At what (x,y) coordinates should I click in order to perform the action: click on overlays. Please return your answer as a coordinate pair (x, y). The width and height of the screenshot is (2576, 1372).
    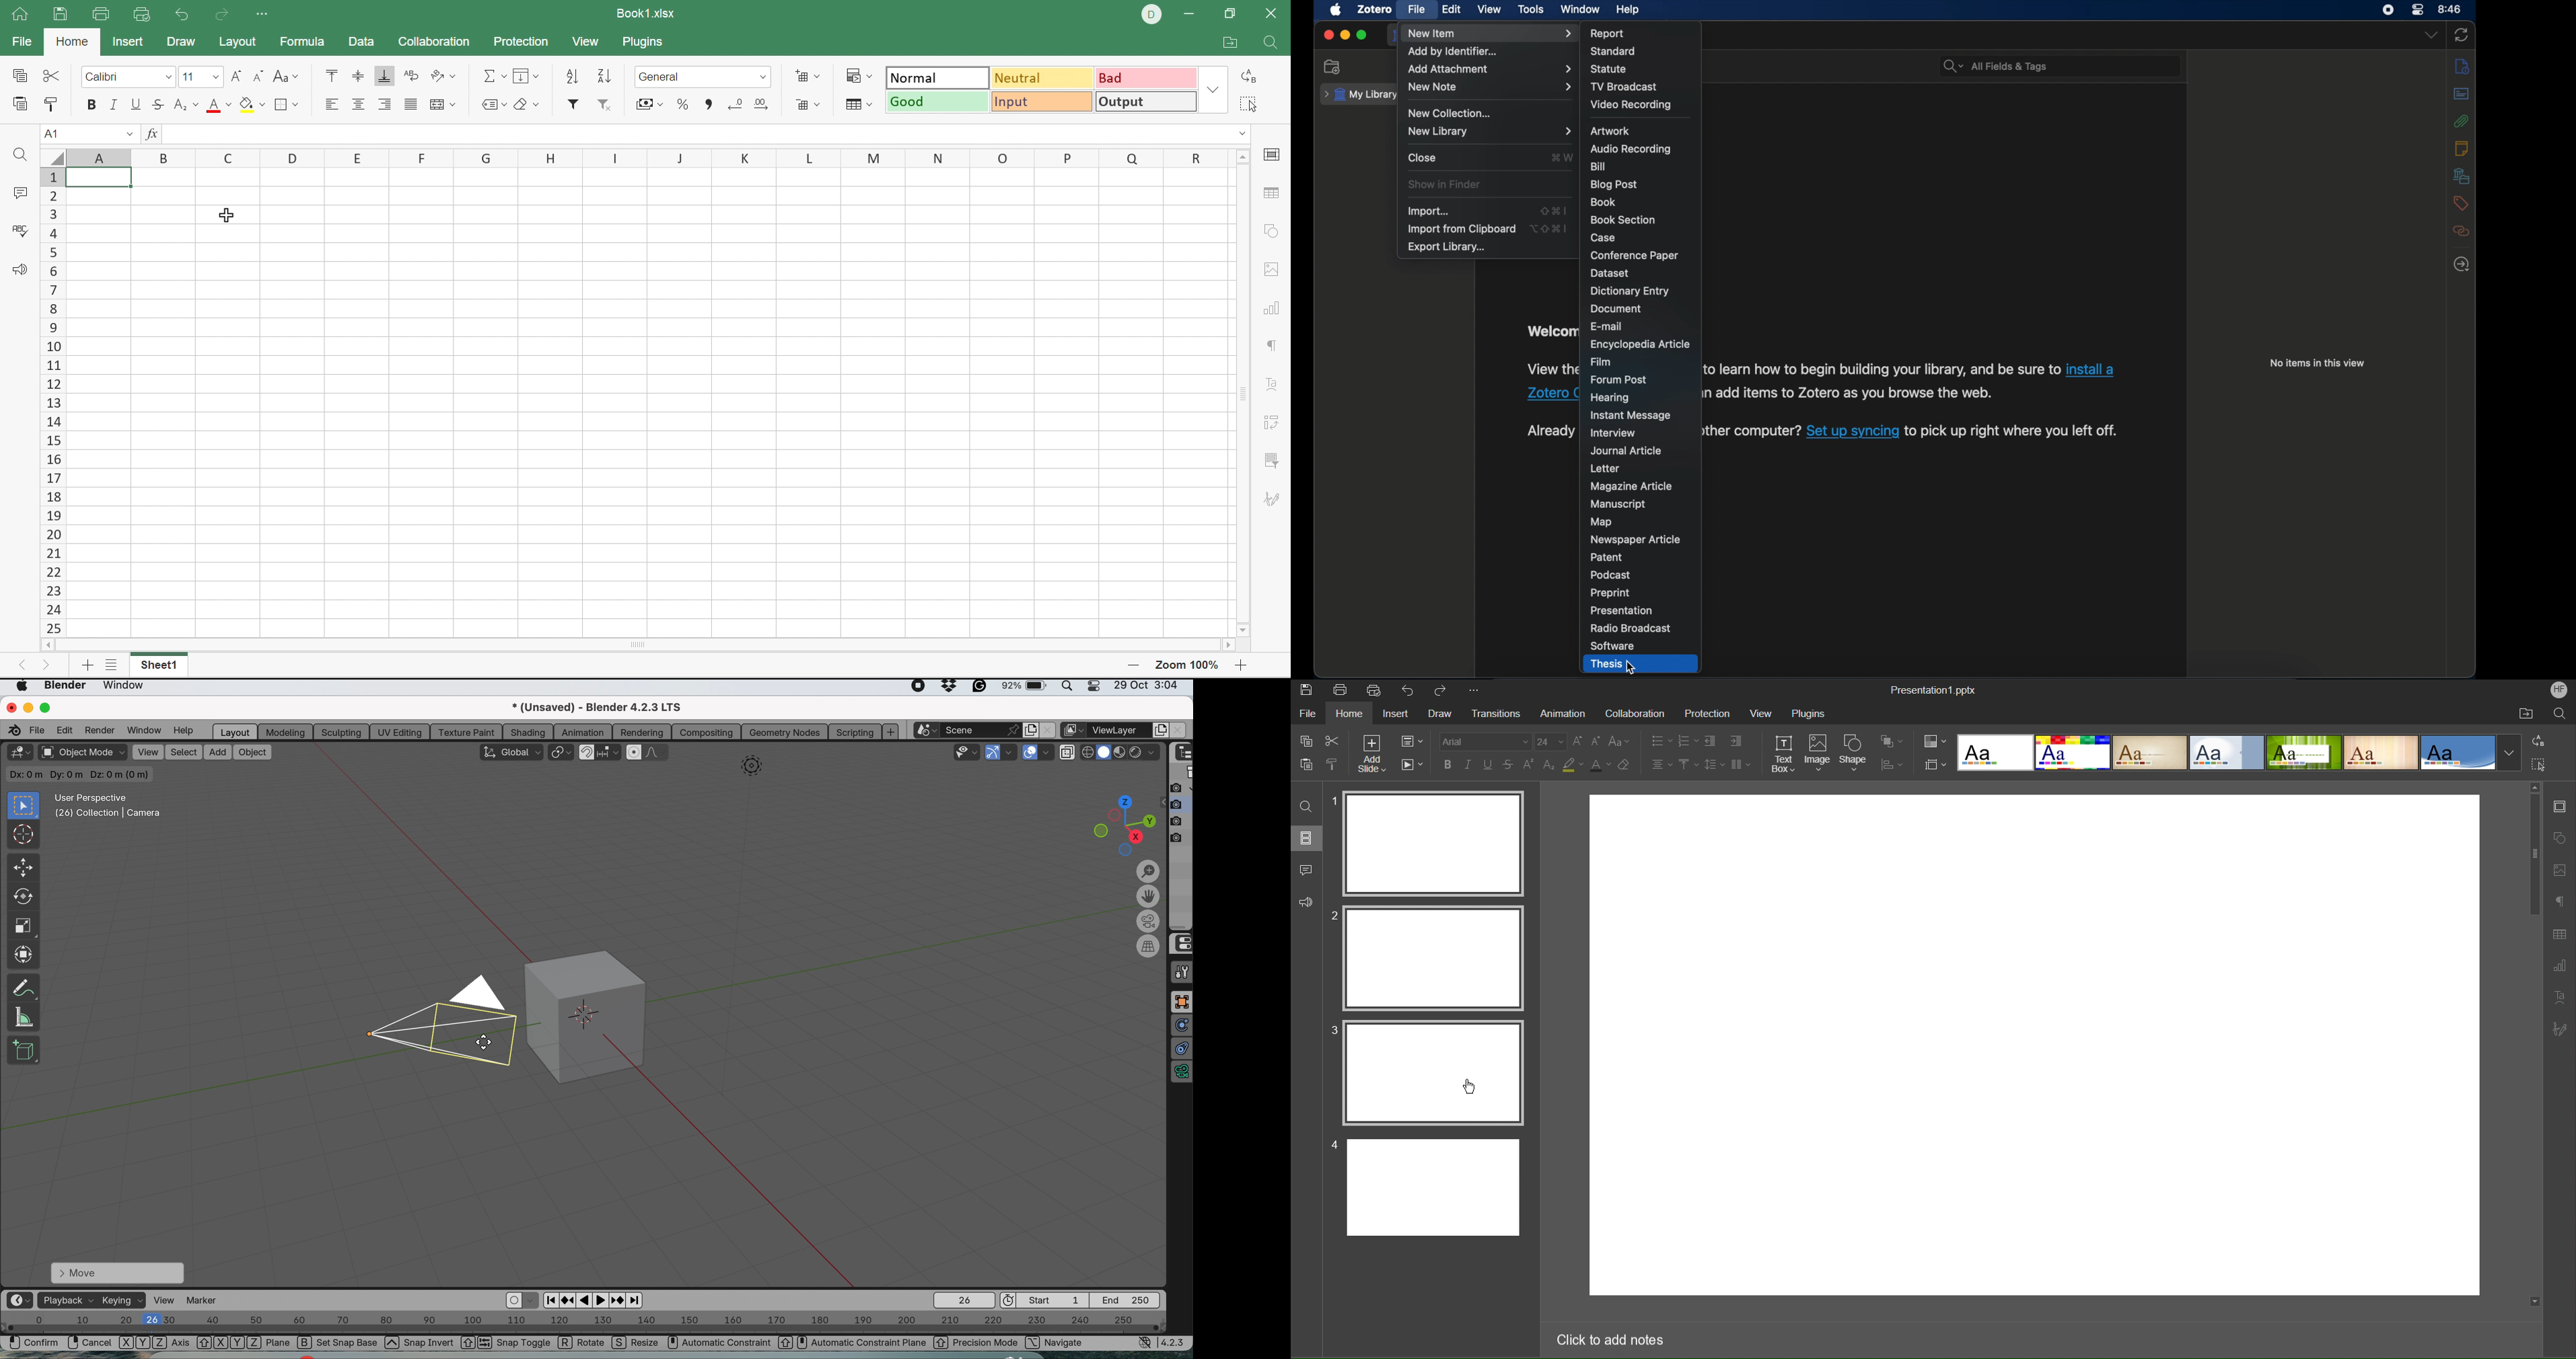
    Looking at the image, I should click on (1049, 752).